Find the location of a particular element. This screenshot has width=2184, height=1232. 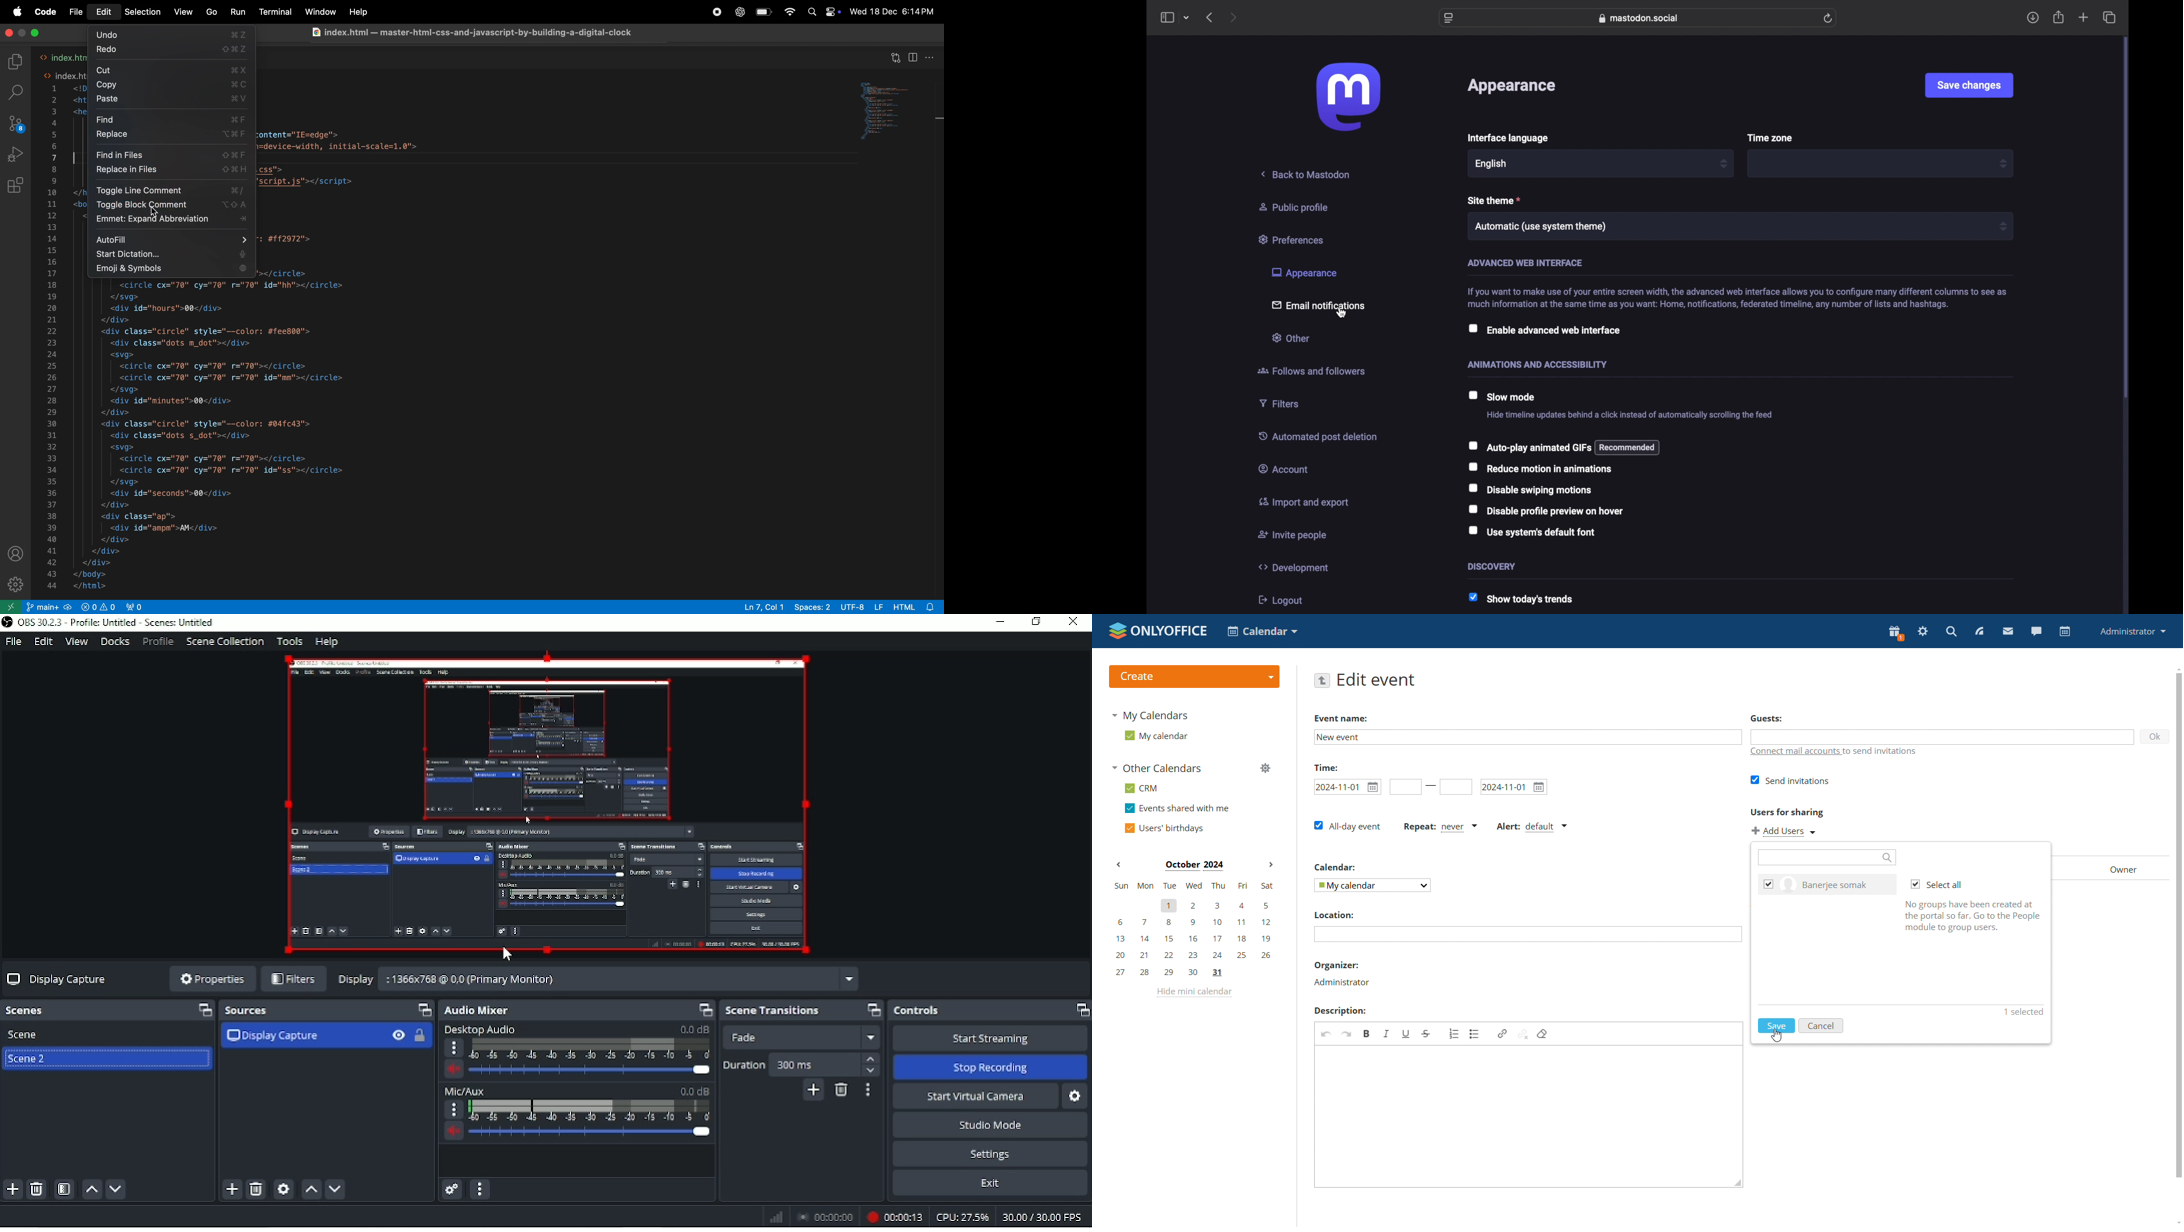

utf -8 is located at coordinates (861, 606).